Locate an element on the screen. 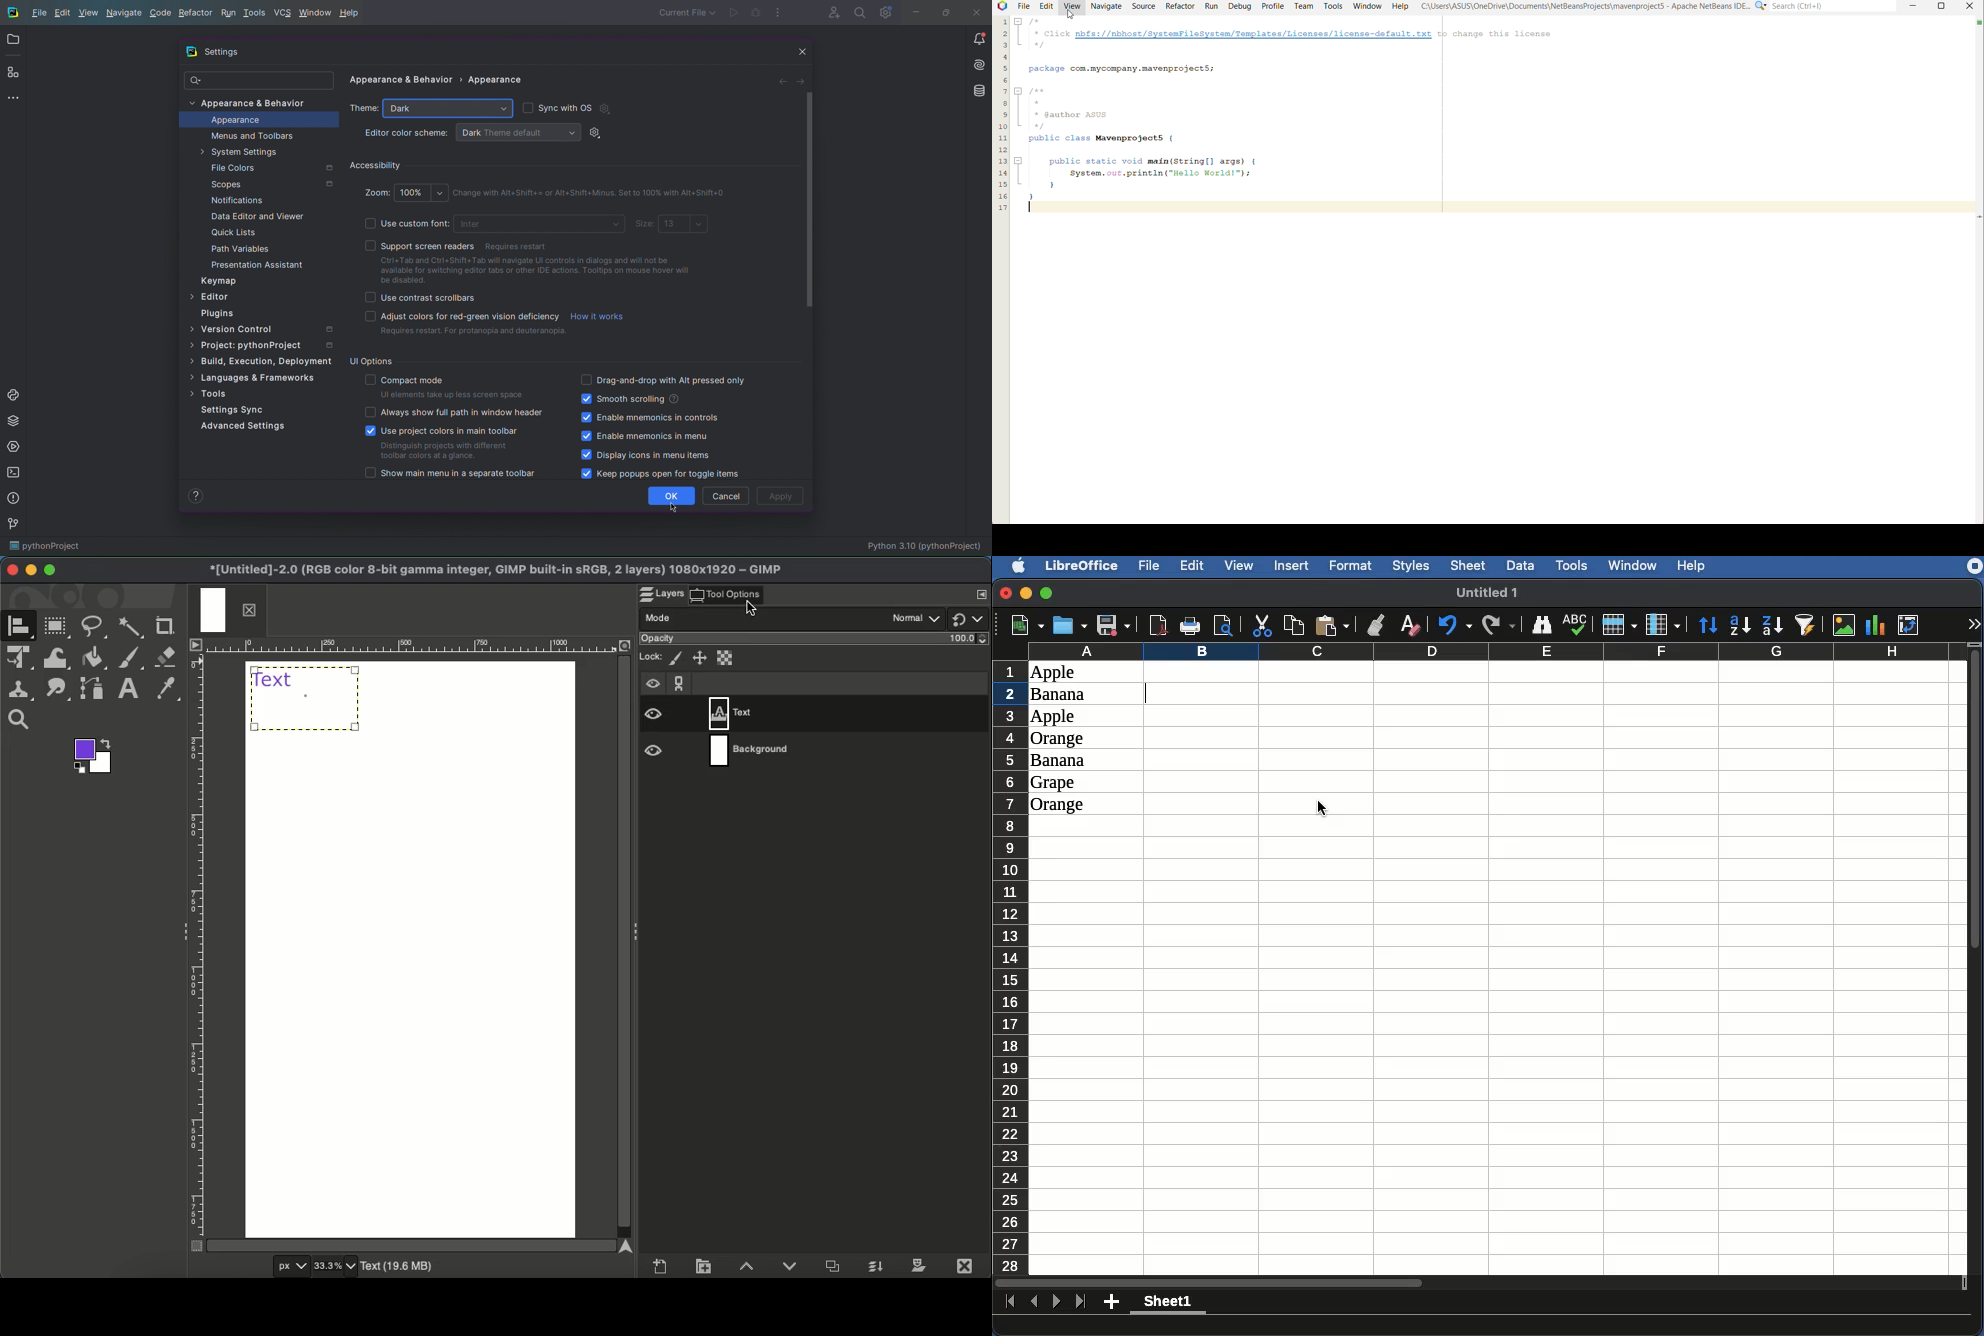  Previous sheet is located at coordinates (1035, 1303).